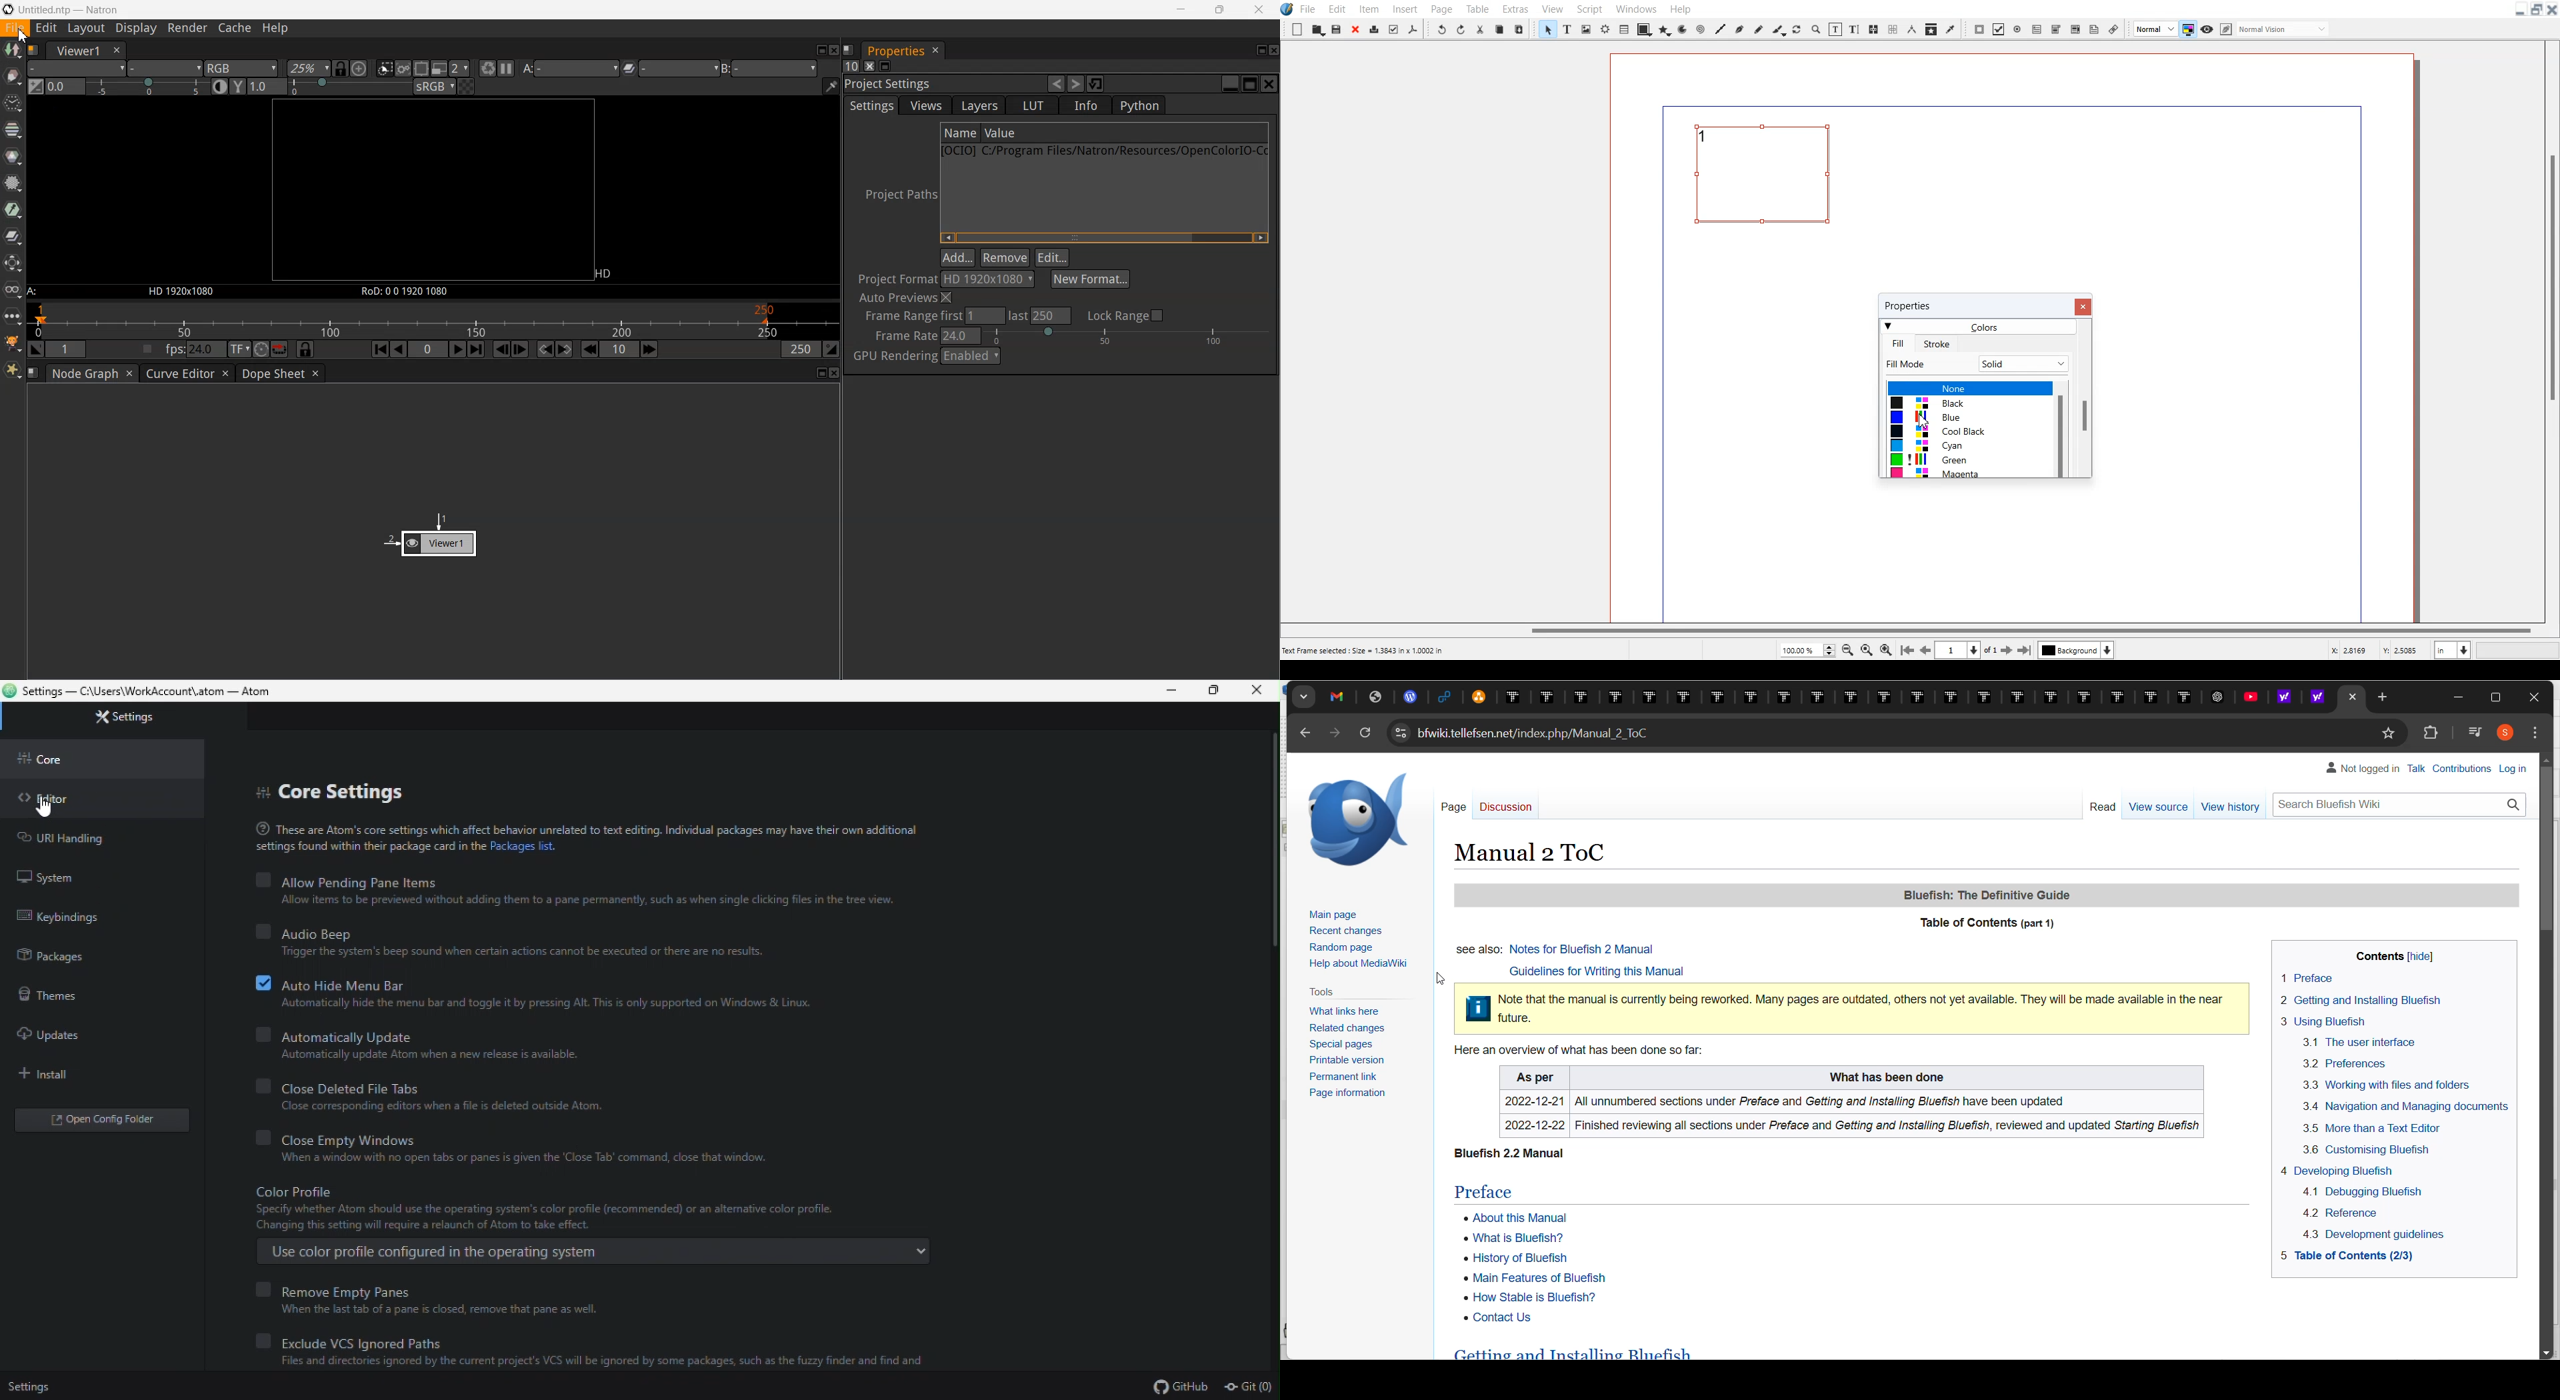  I want to click on Render frame, so click(1605, 29).